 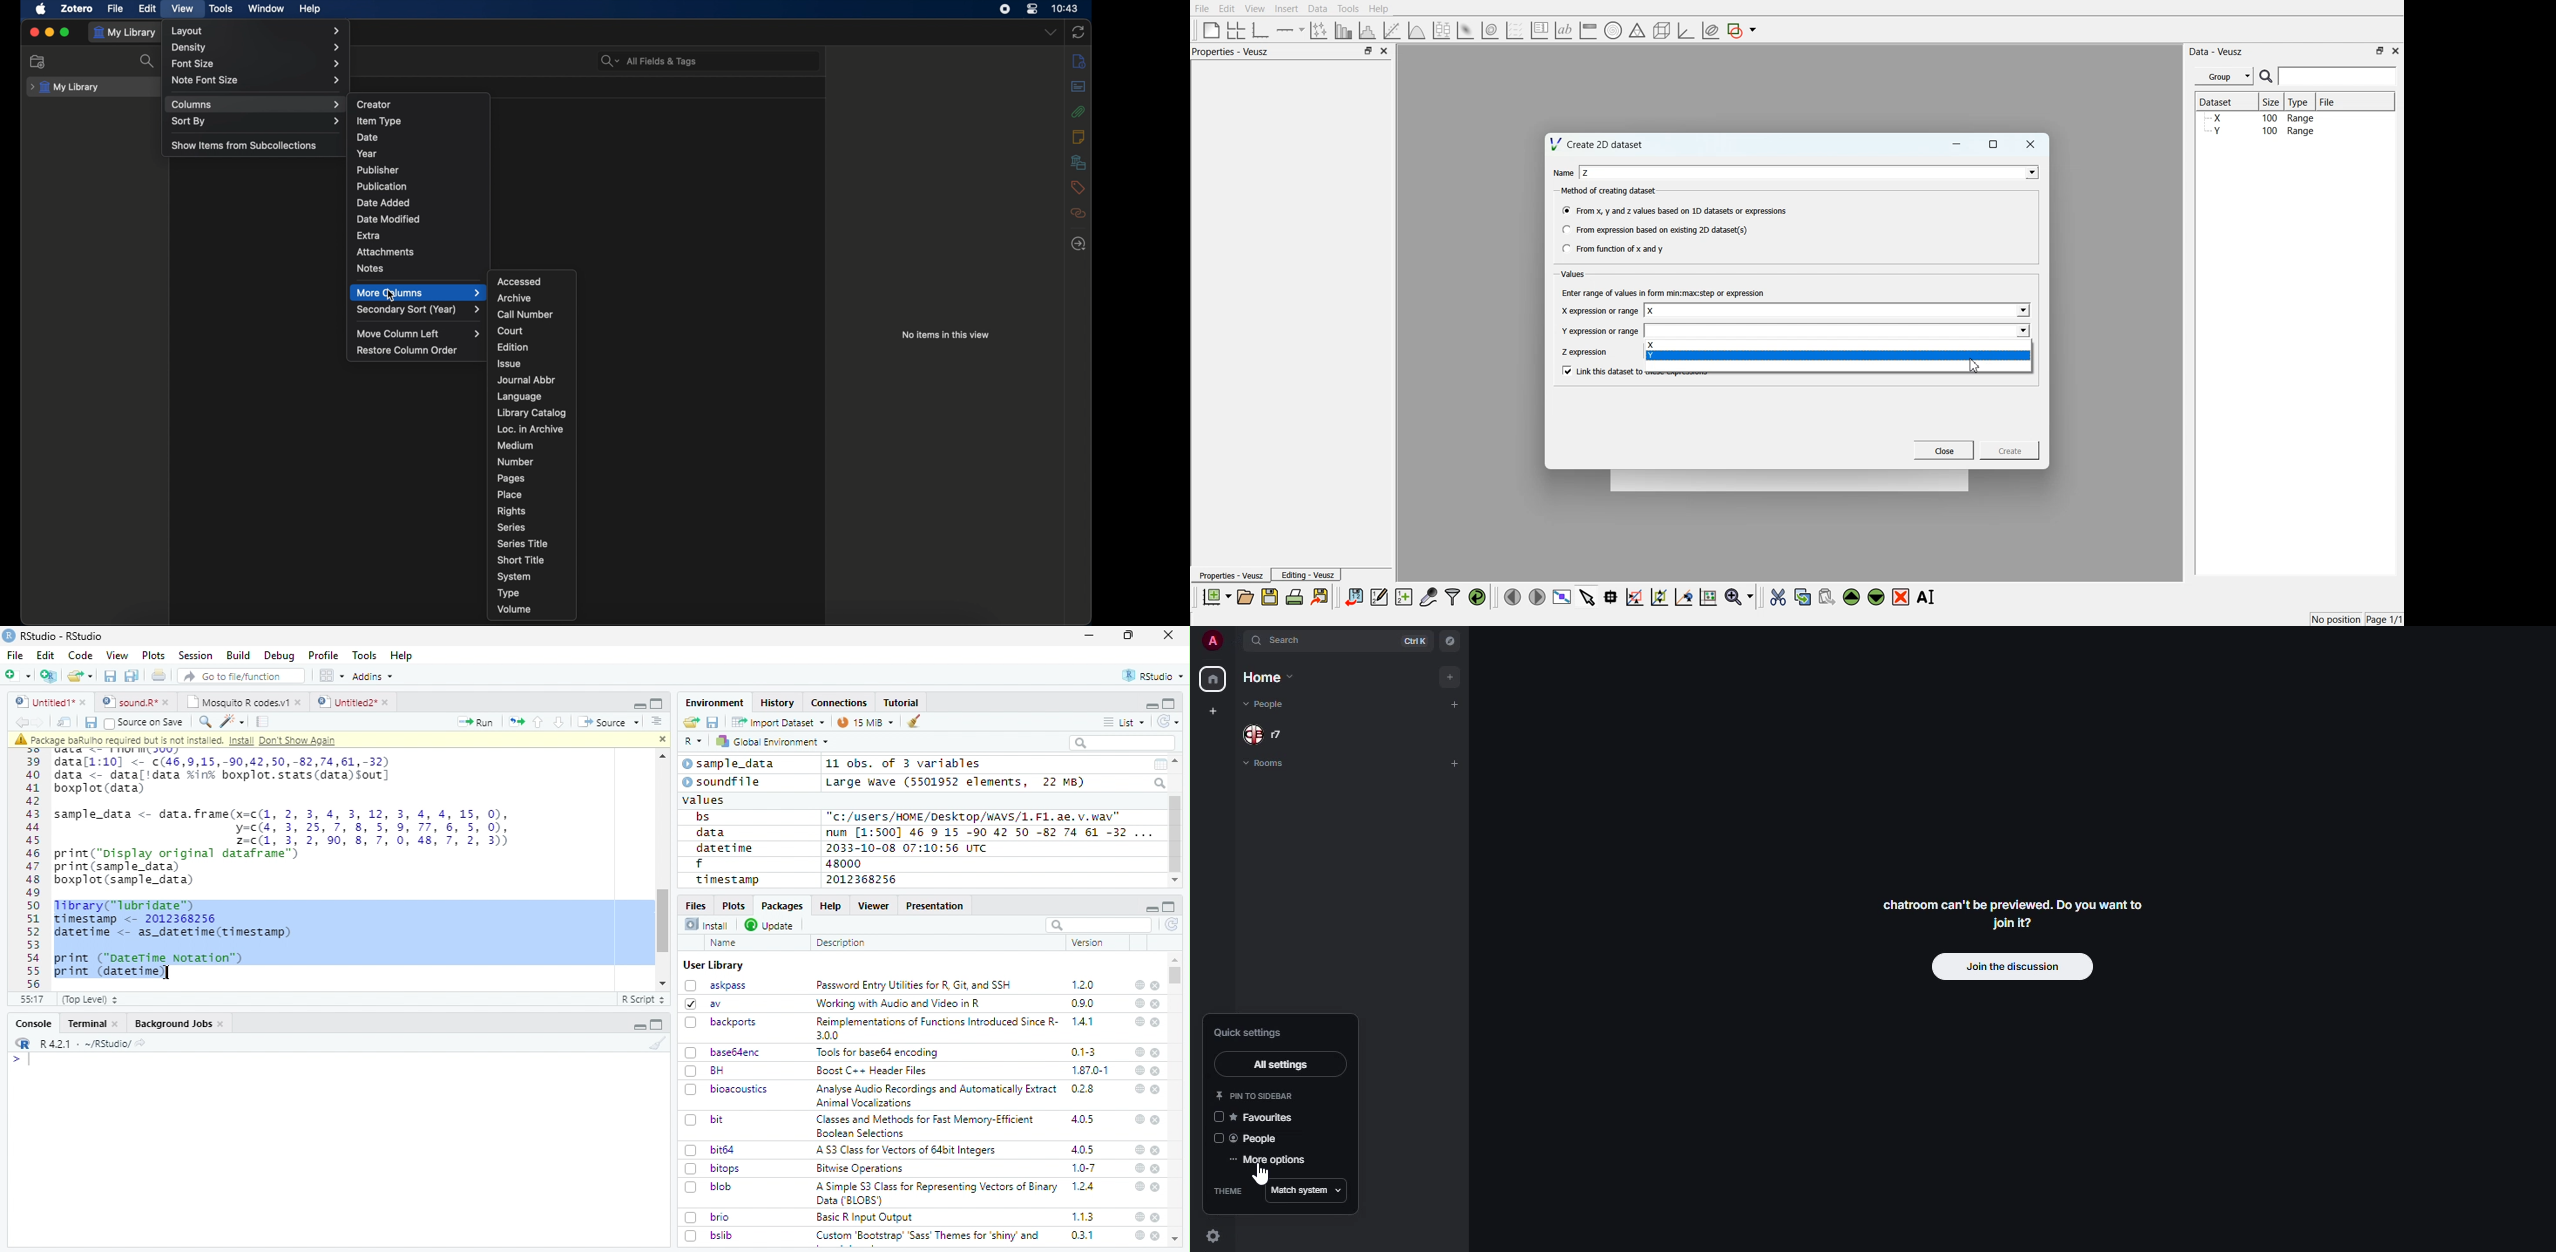 I want to click on favorites, so click(x=1266, y=1116).